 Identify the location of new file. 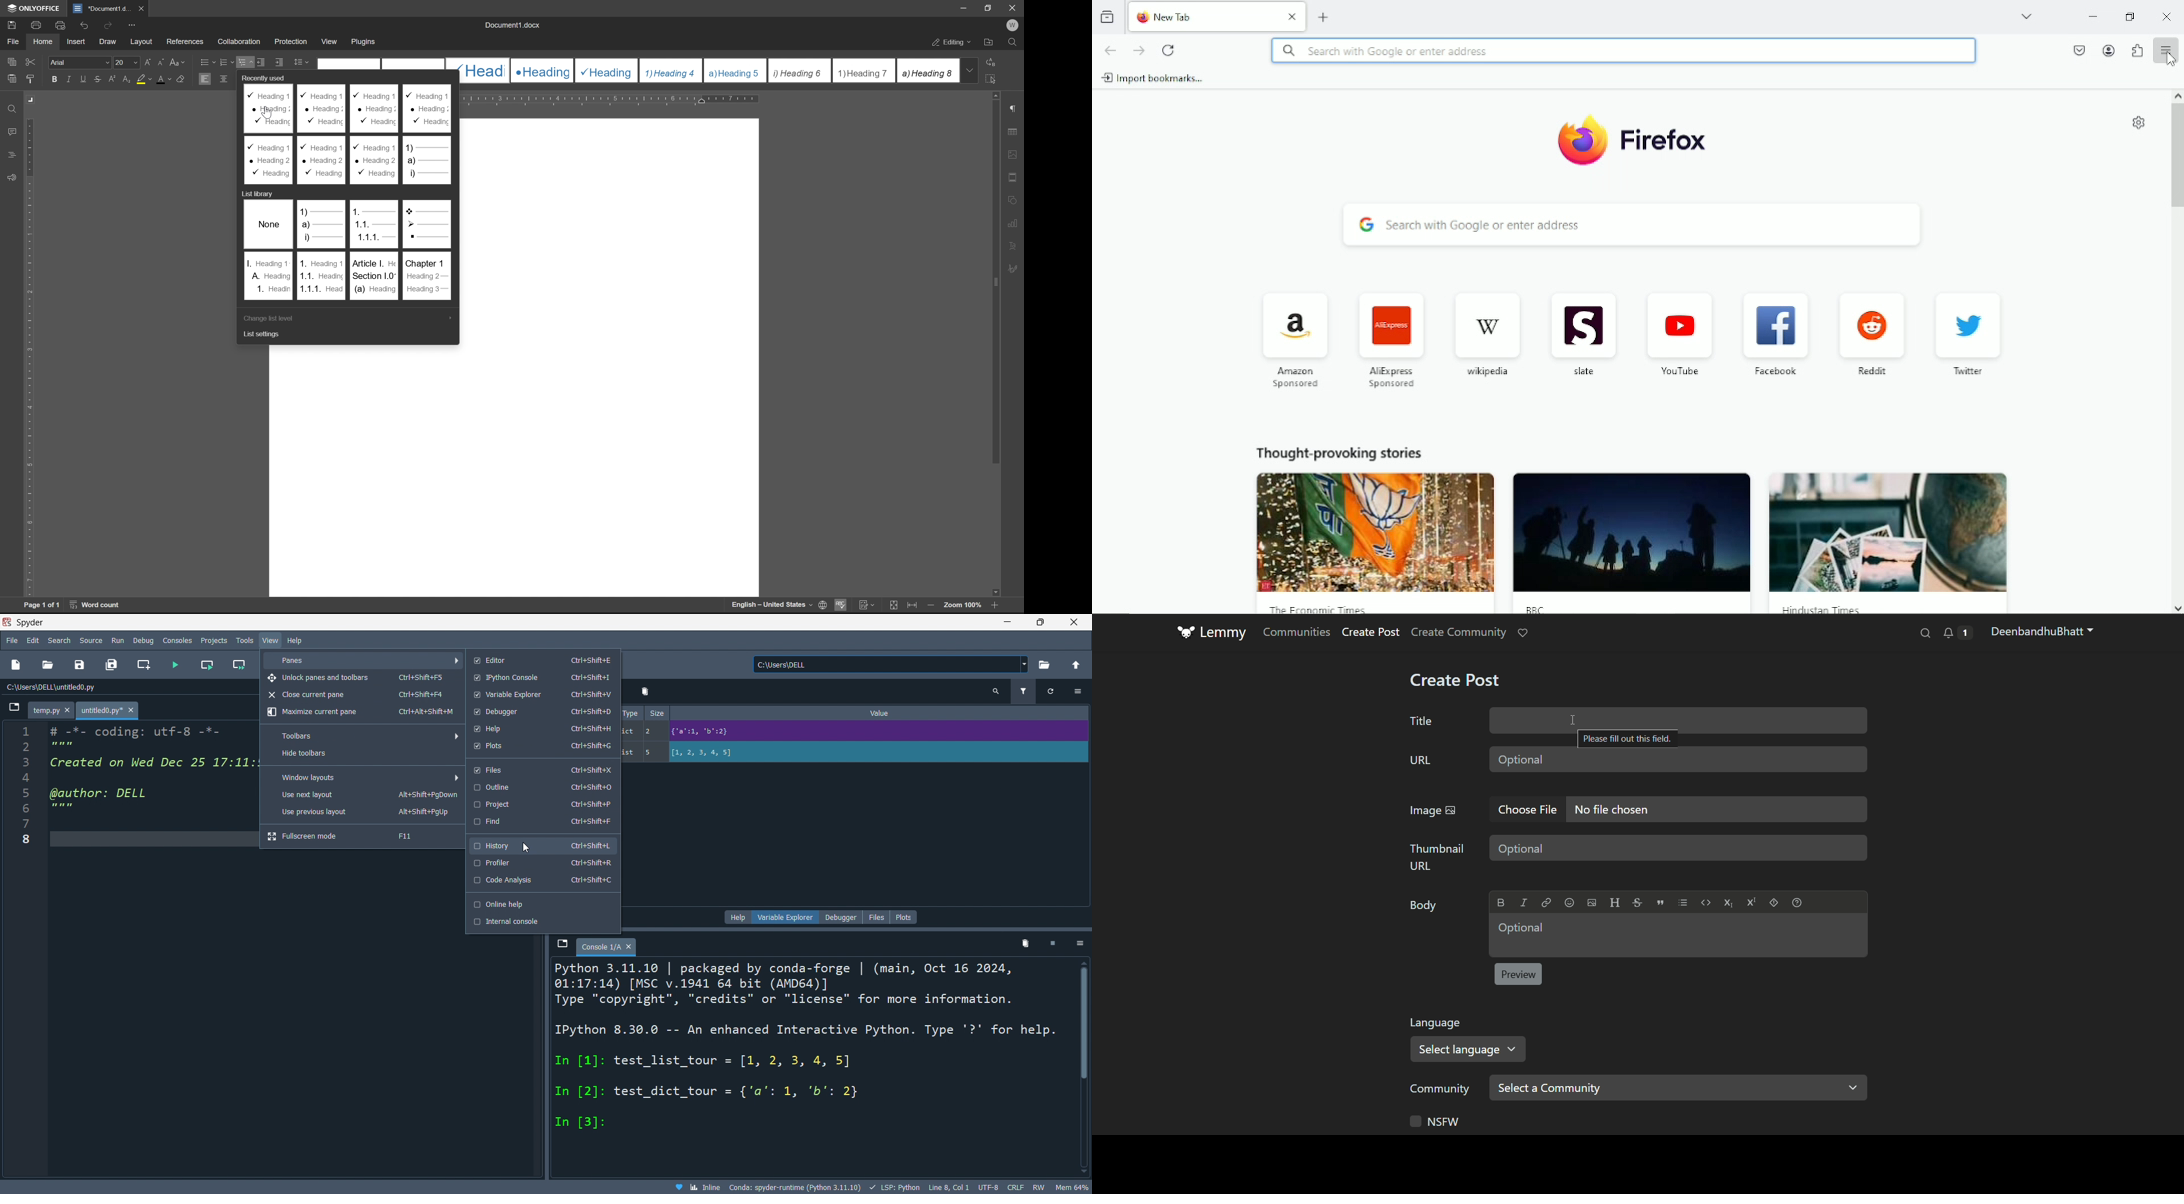
(17, 665).